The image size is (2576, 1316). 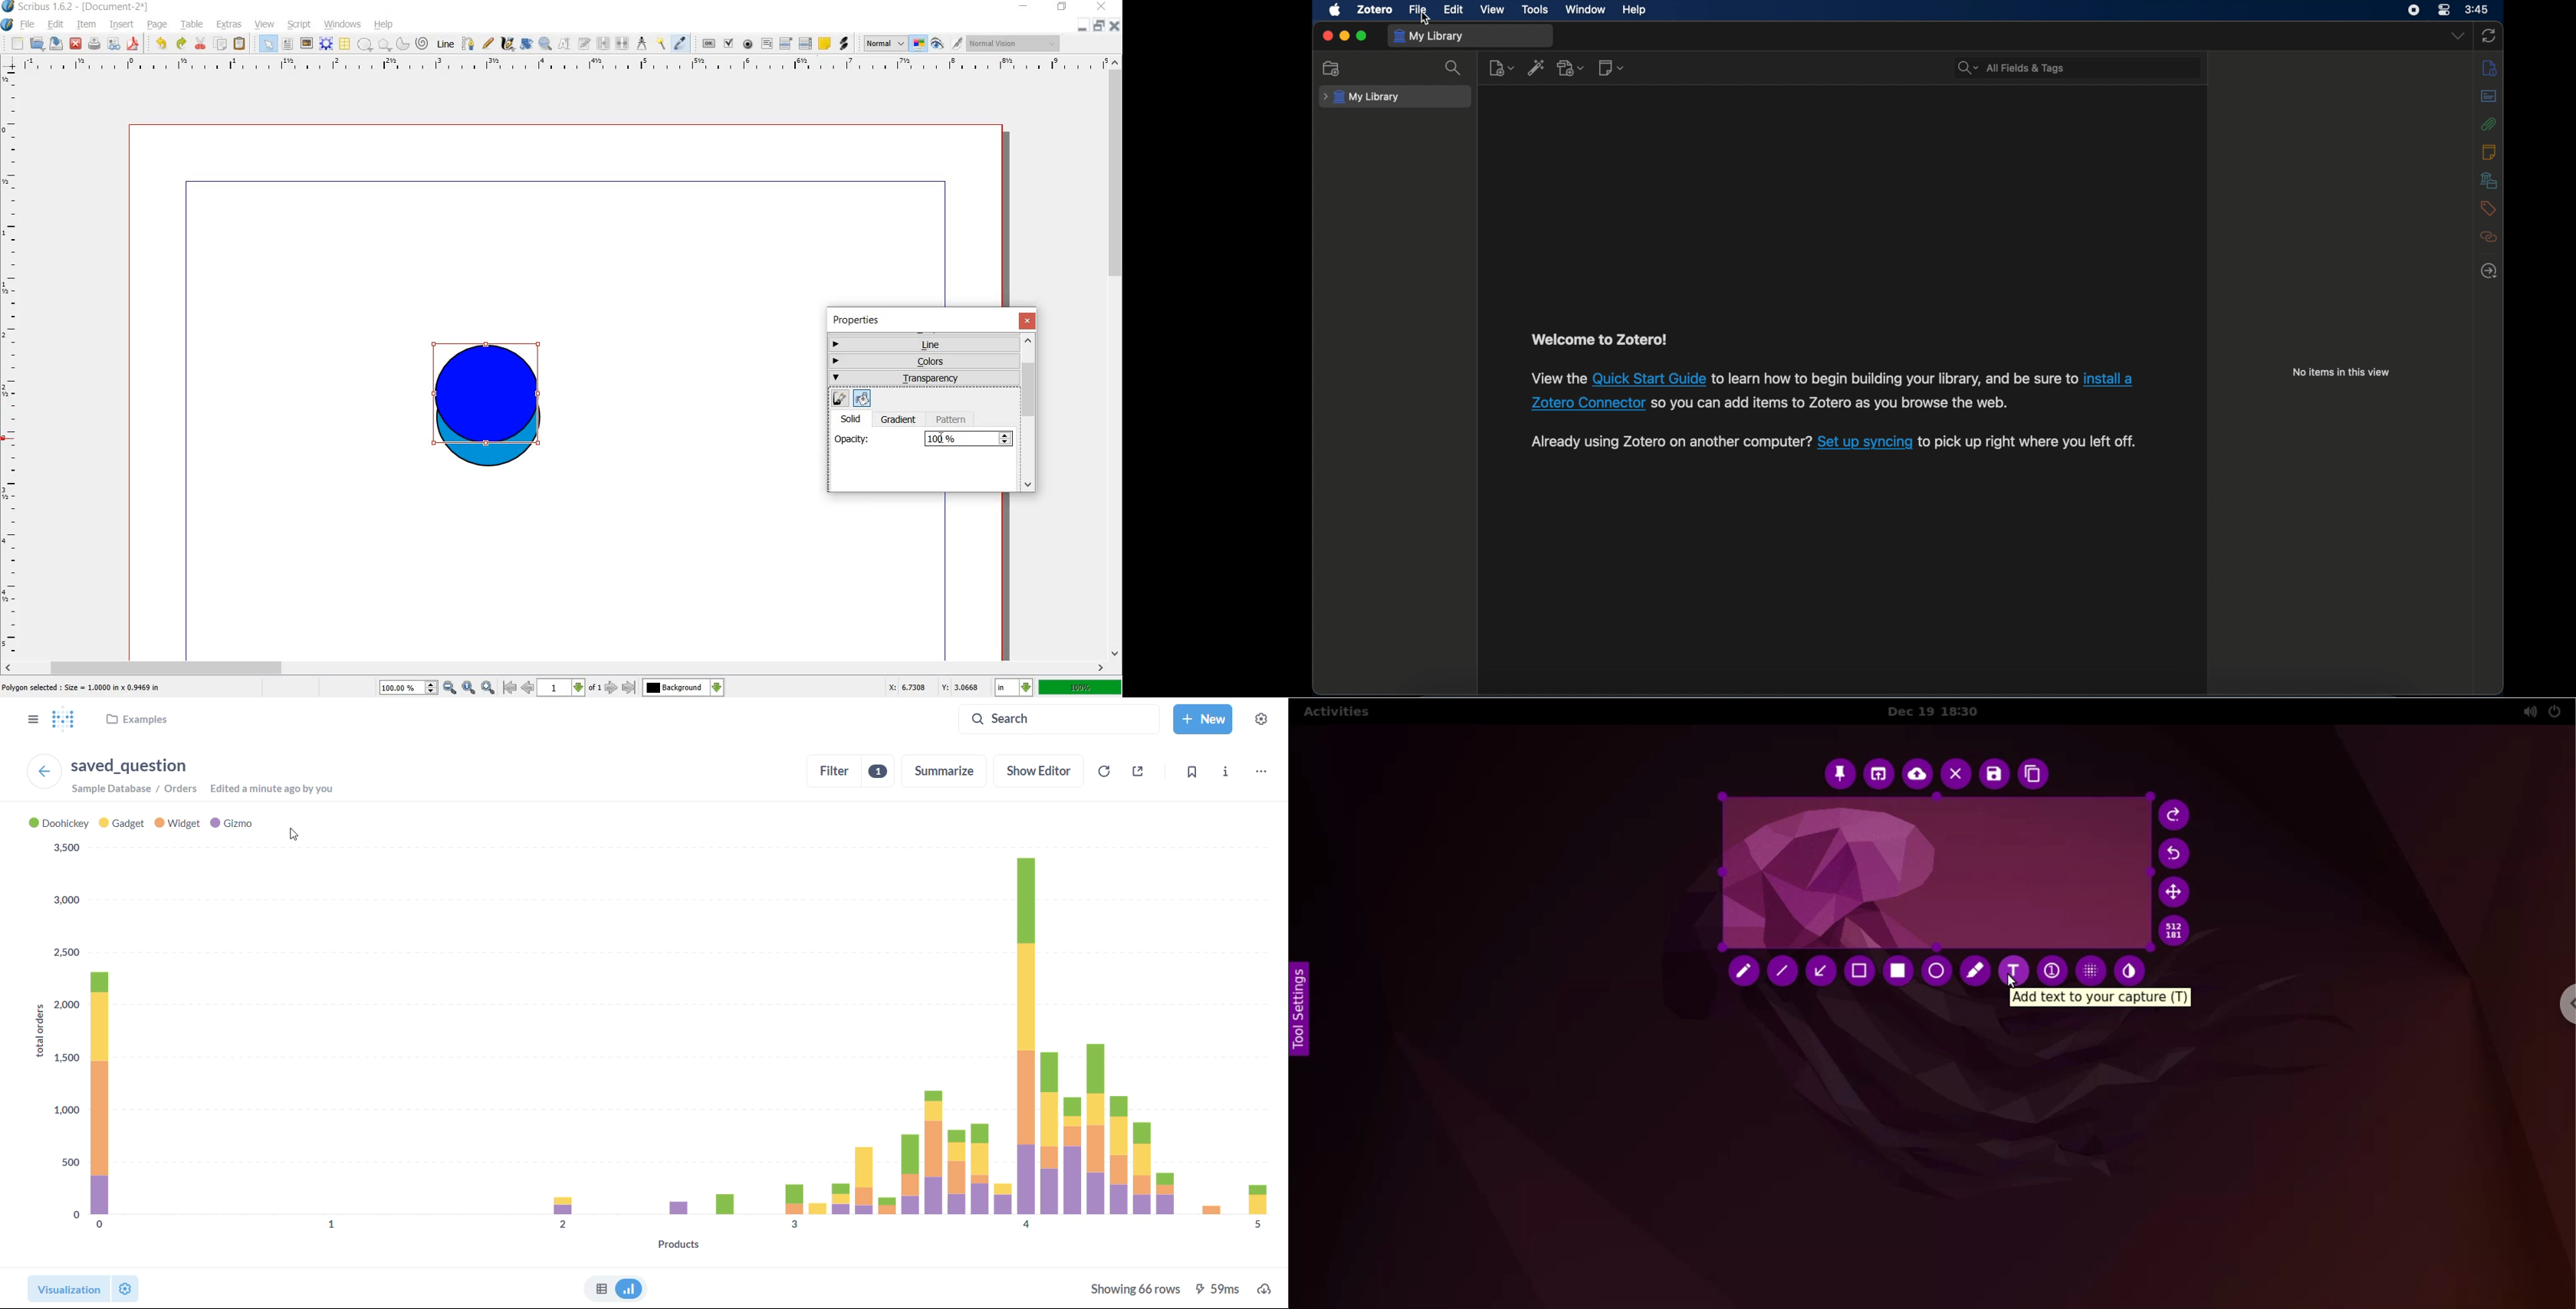 What do you see at coordinates (268, 43) in the screenshot?
I see `select item` at bounding box center [268, 43].